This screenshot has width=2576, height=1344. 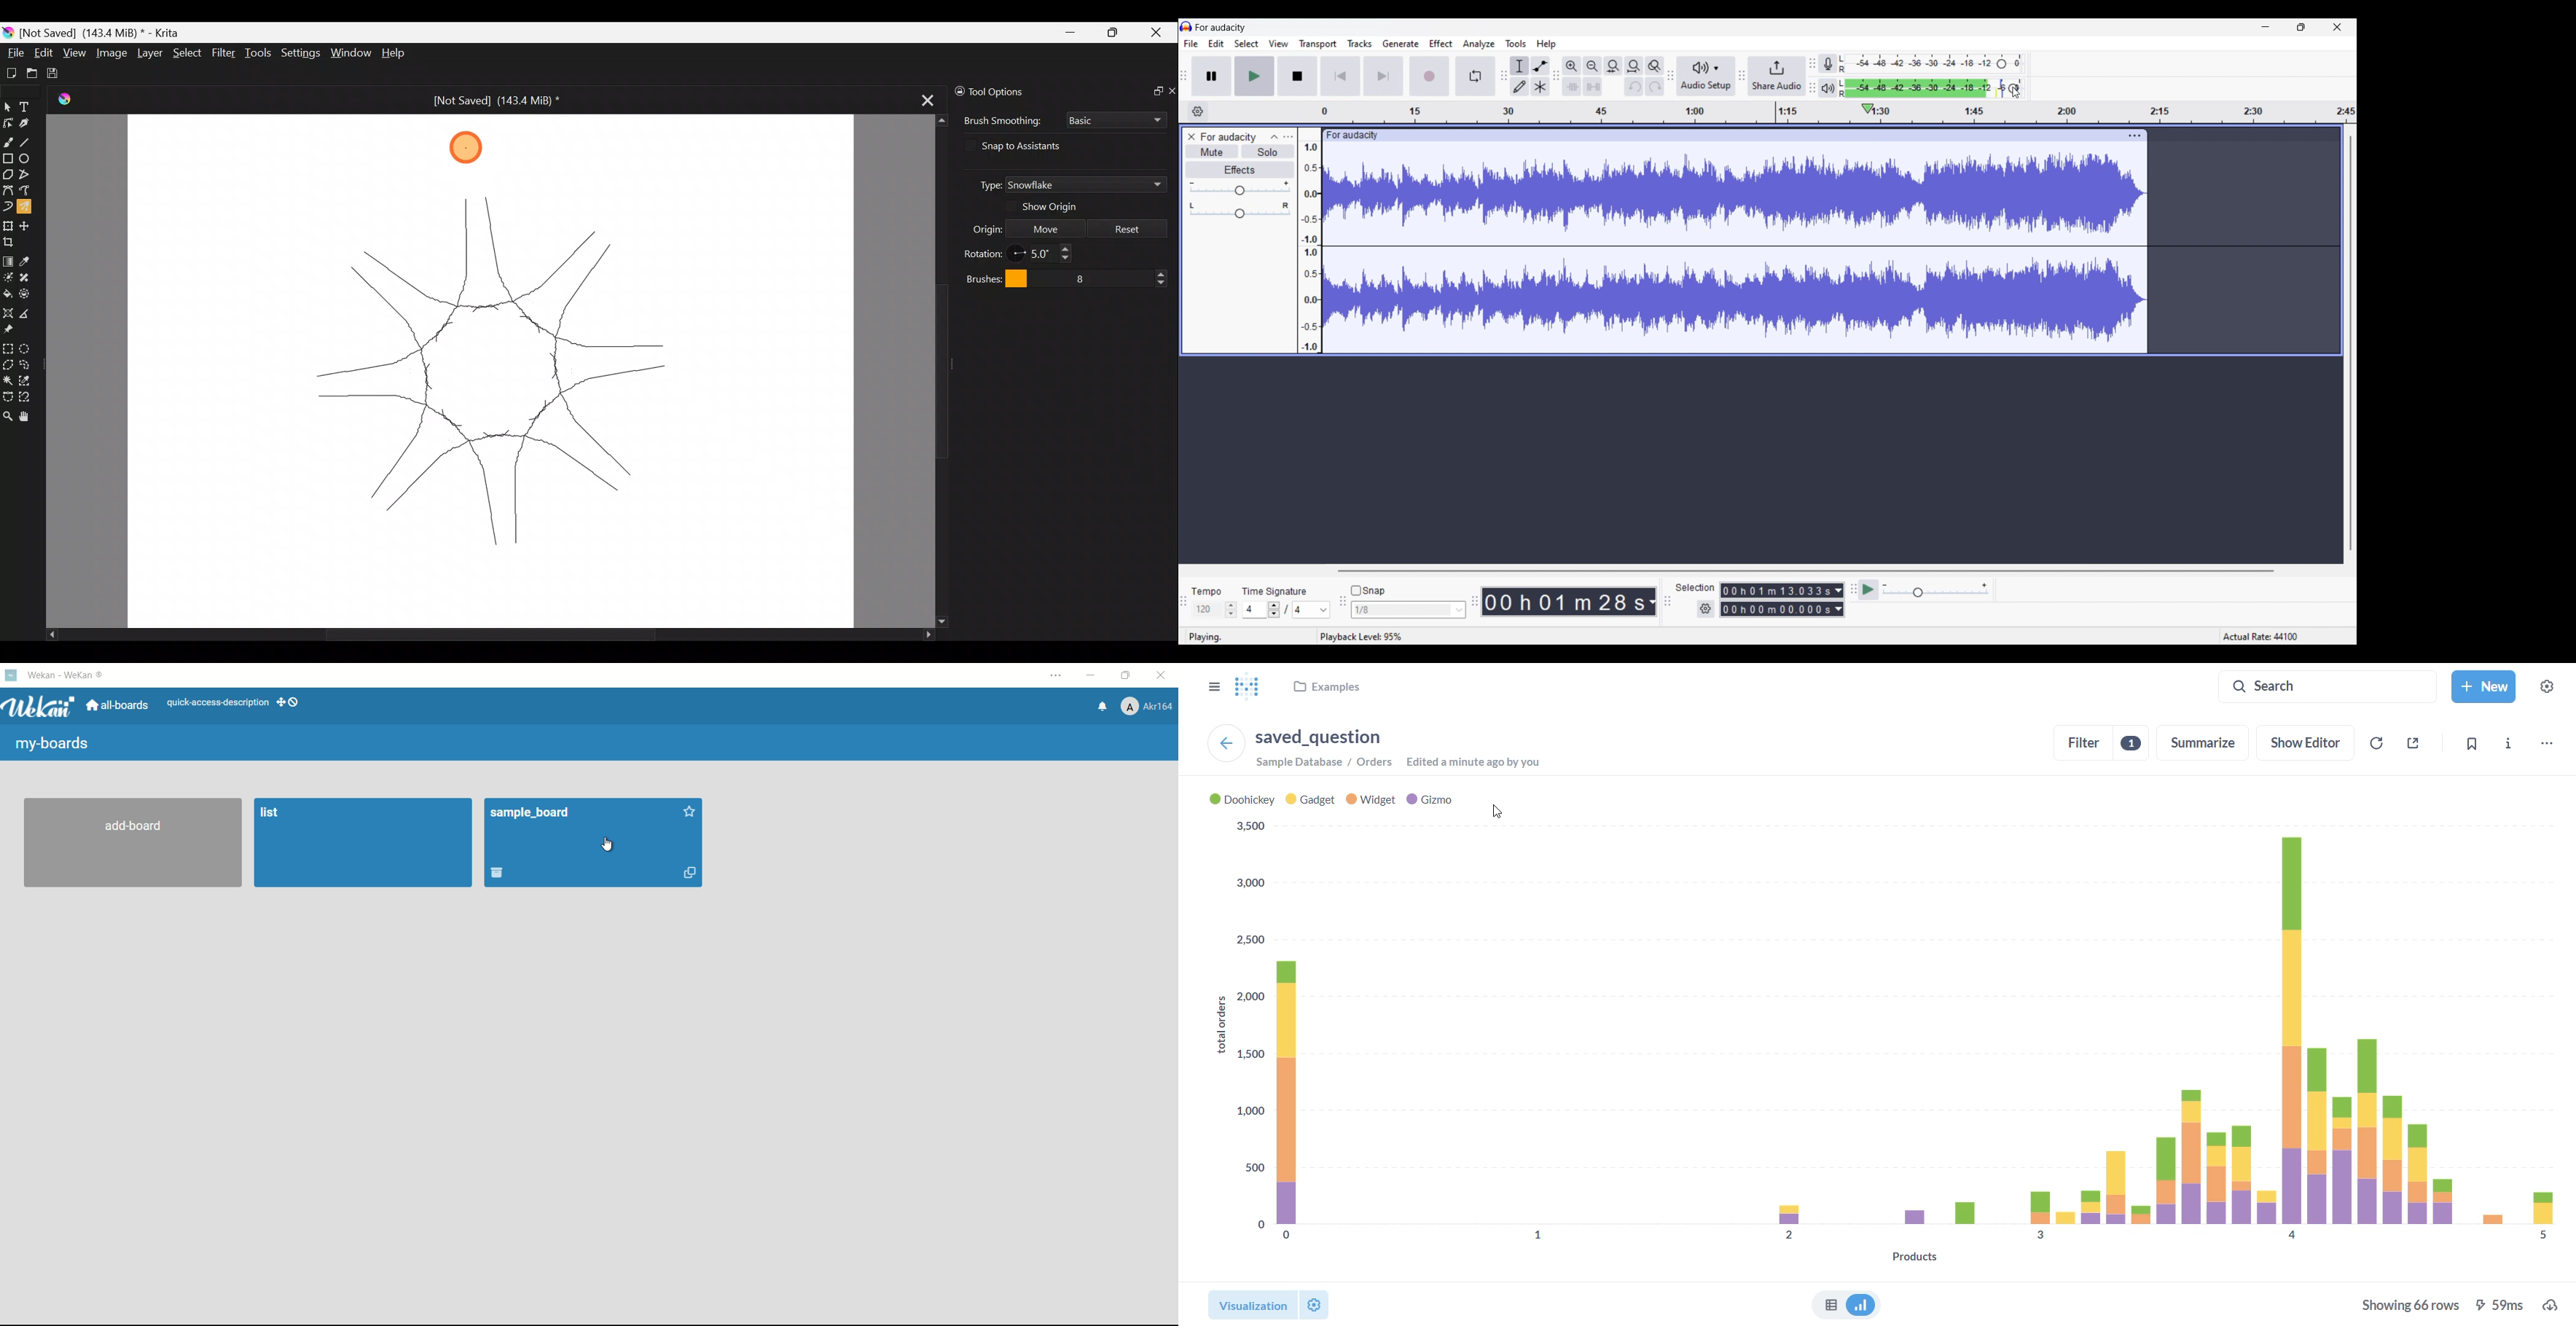 I want to click on Indicates selection duration settings, so click(x=1695, y=587).